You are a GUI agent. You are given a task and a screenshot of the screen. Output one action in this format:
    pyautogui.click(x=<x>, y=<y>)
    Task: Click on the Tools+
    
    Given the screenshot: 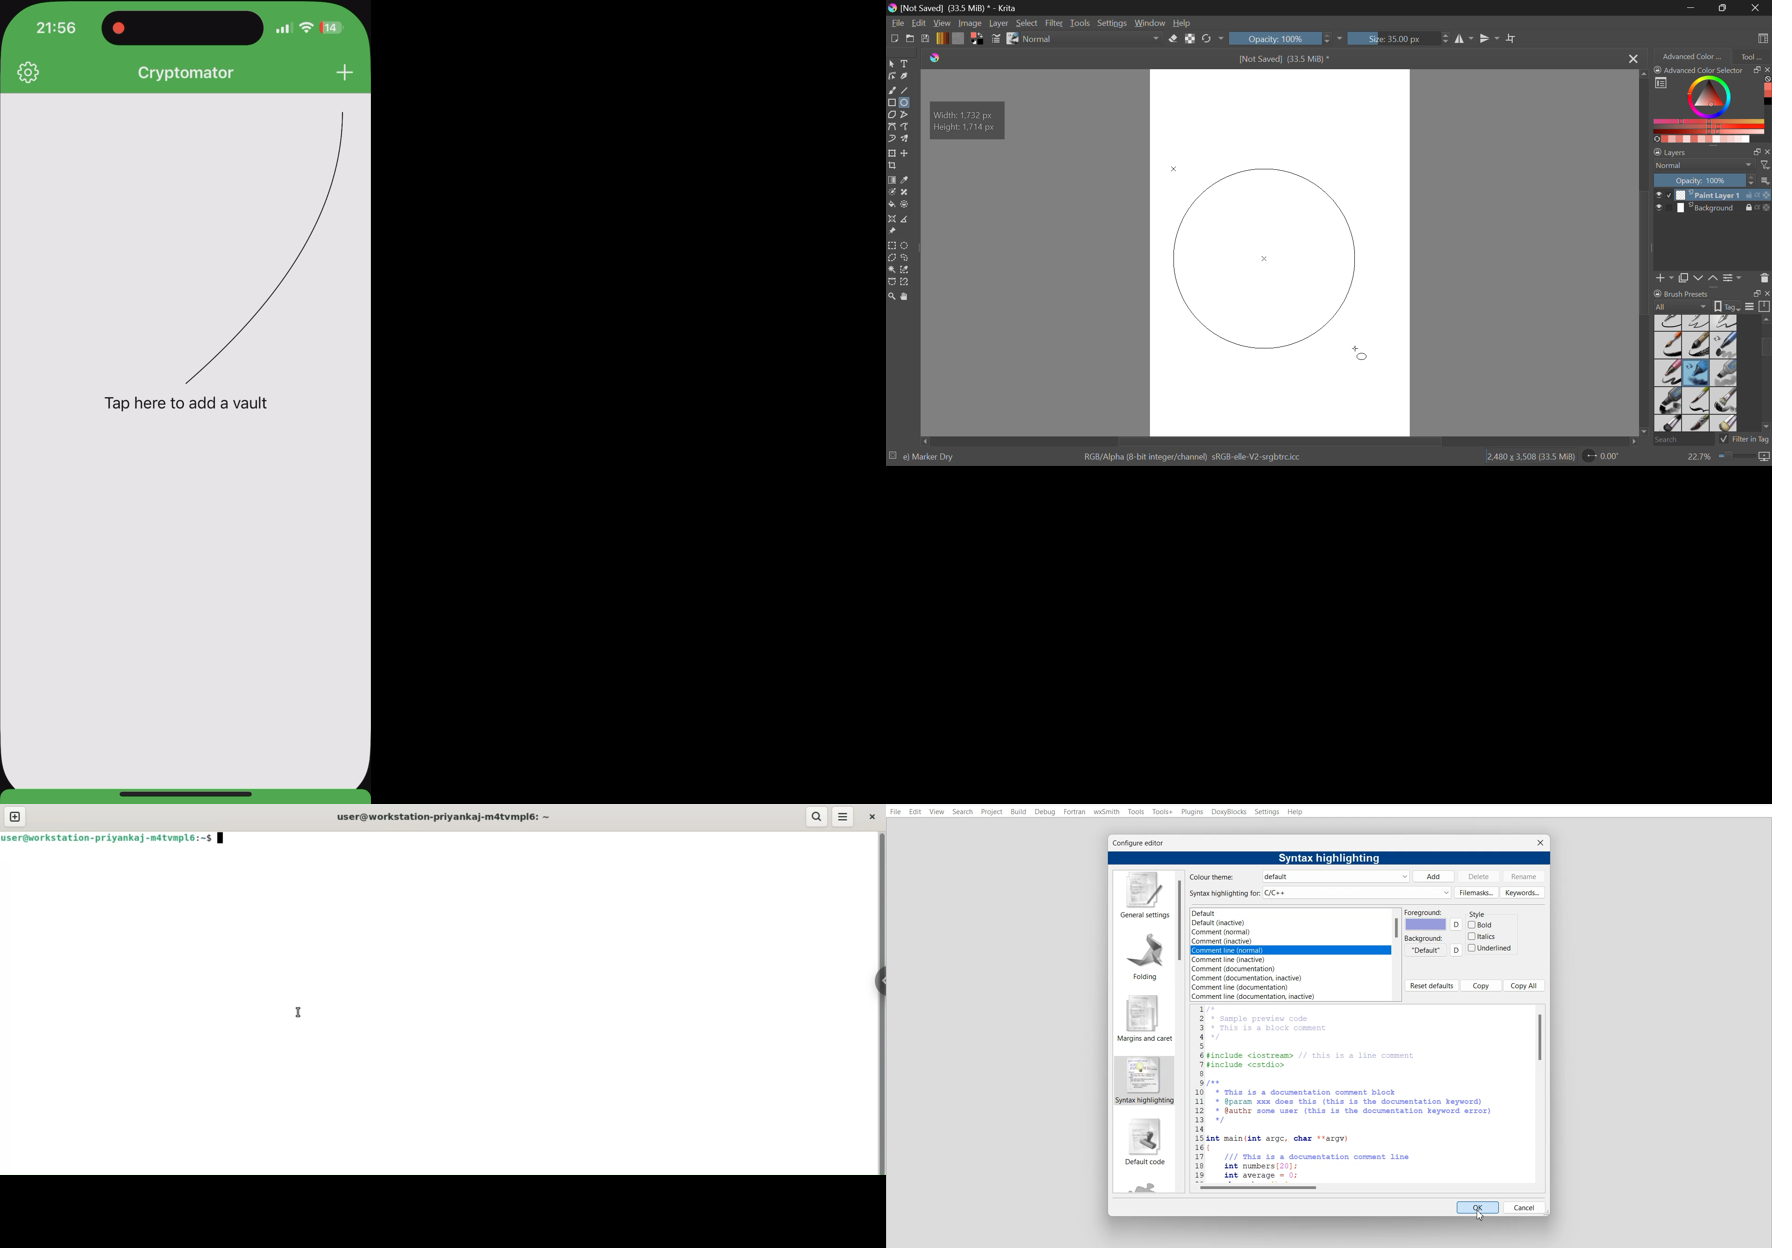 What is the action you would take?
    pyautogui.click(x=1163, y=811)
    